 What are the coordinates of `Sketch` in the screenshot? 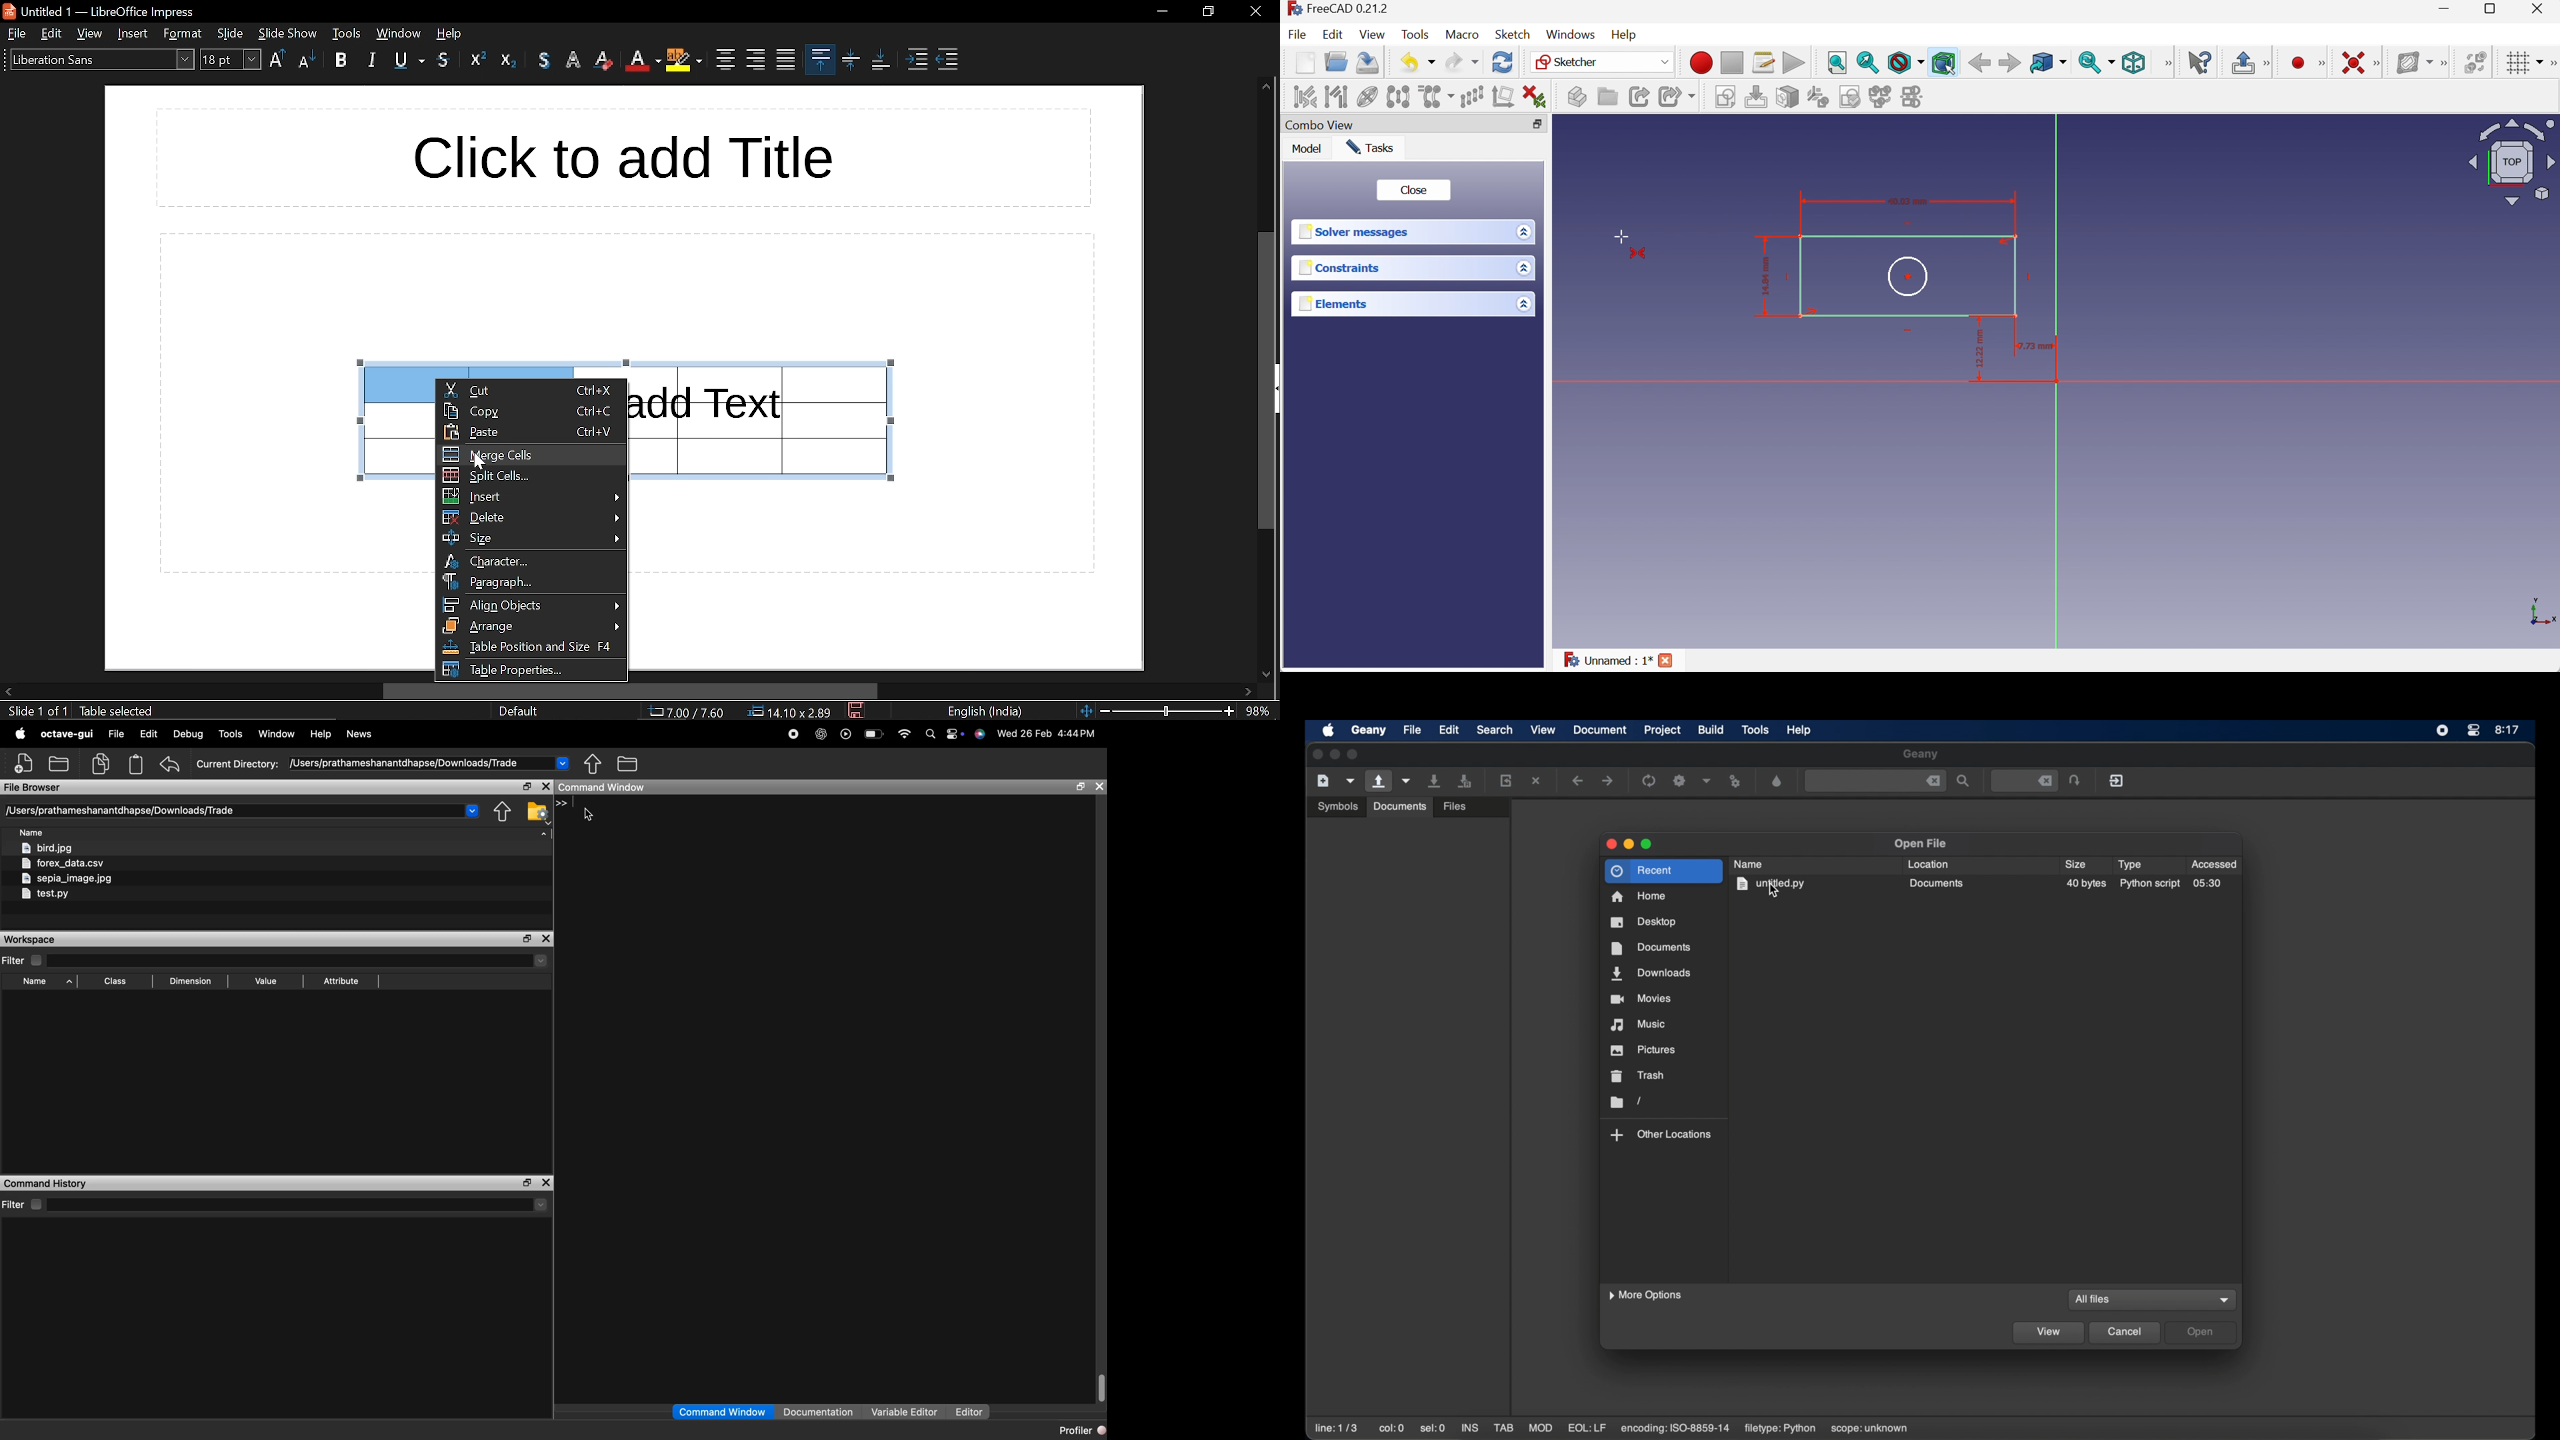 It's located at (1513, 34).